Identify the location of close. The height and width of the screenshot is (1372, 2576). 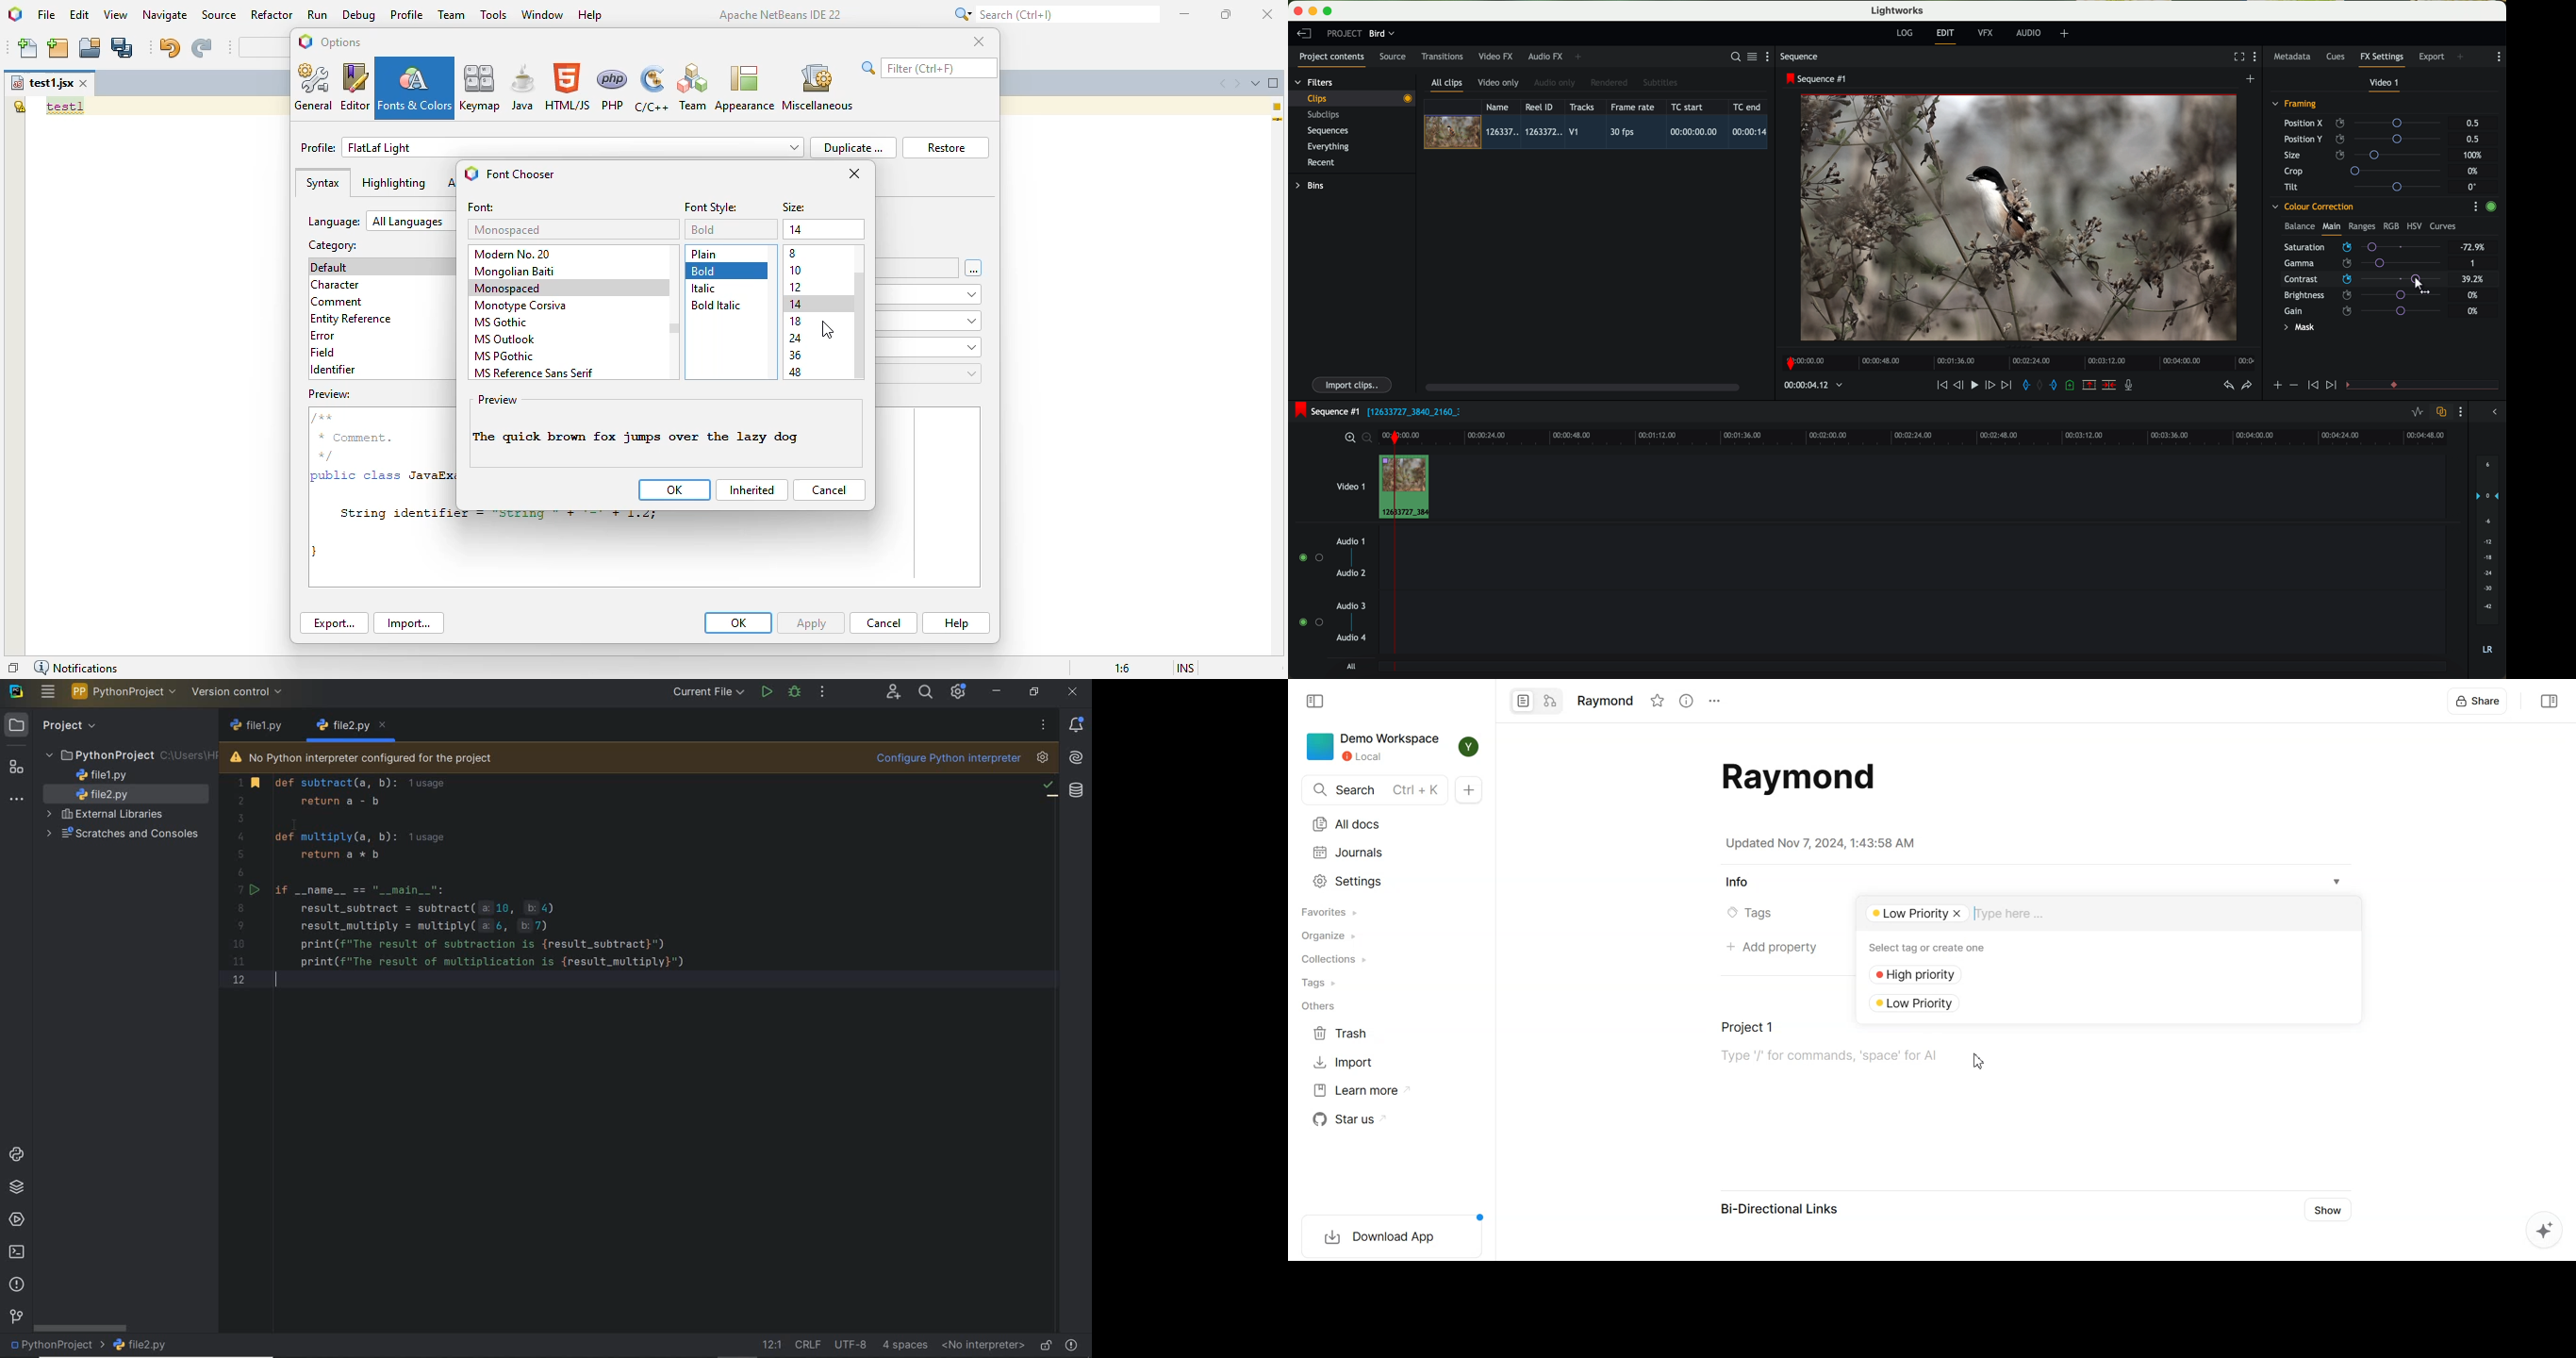
(979, 41).